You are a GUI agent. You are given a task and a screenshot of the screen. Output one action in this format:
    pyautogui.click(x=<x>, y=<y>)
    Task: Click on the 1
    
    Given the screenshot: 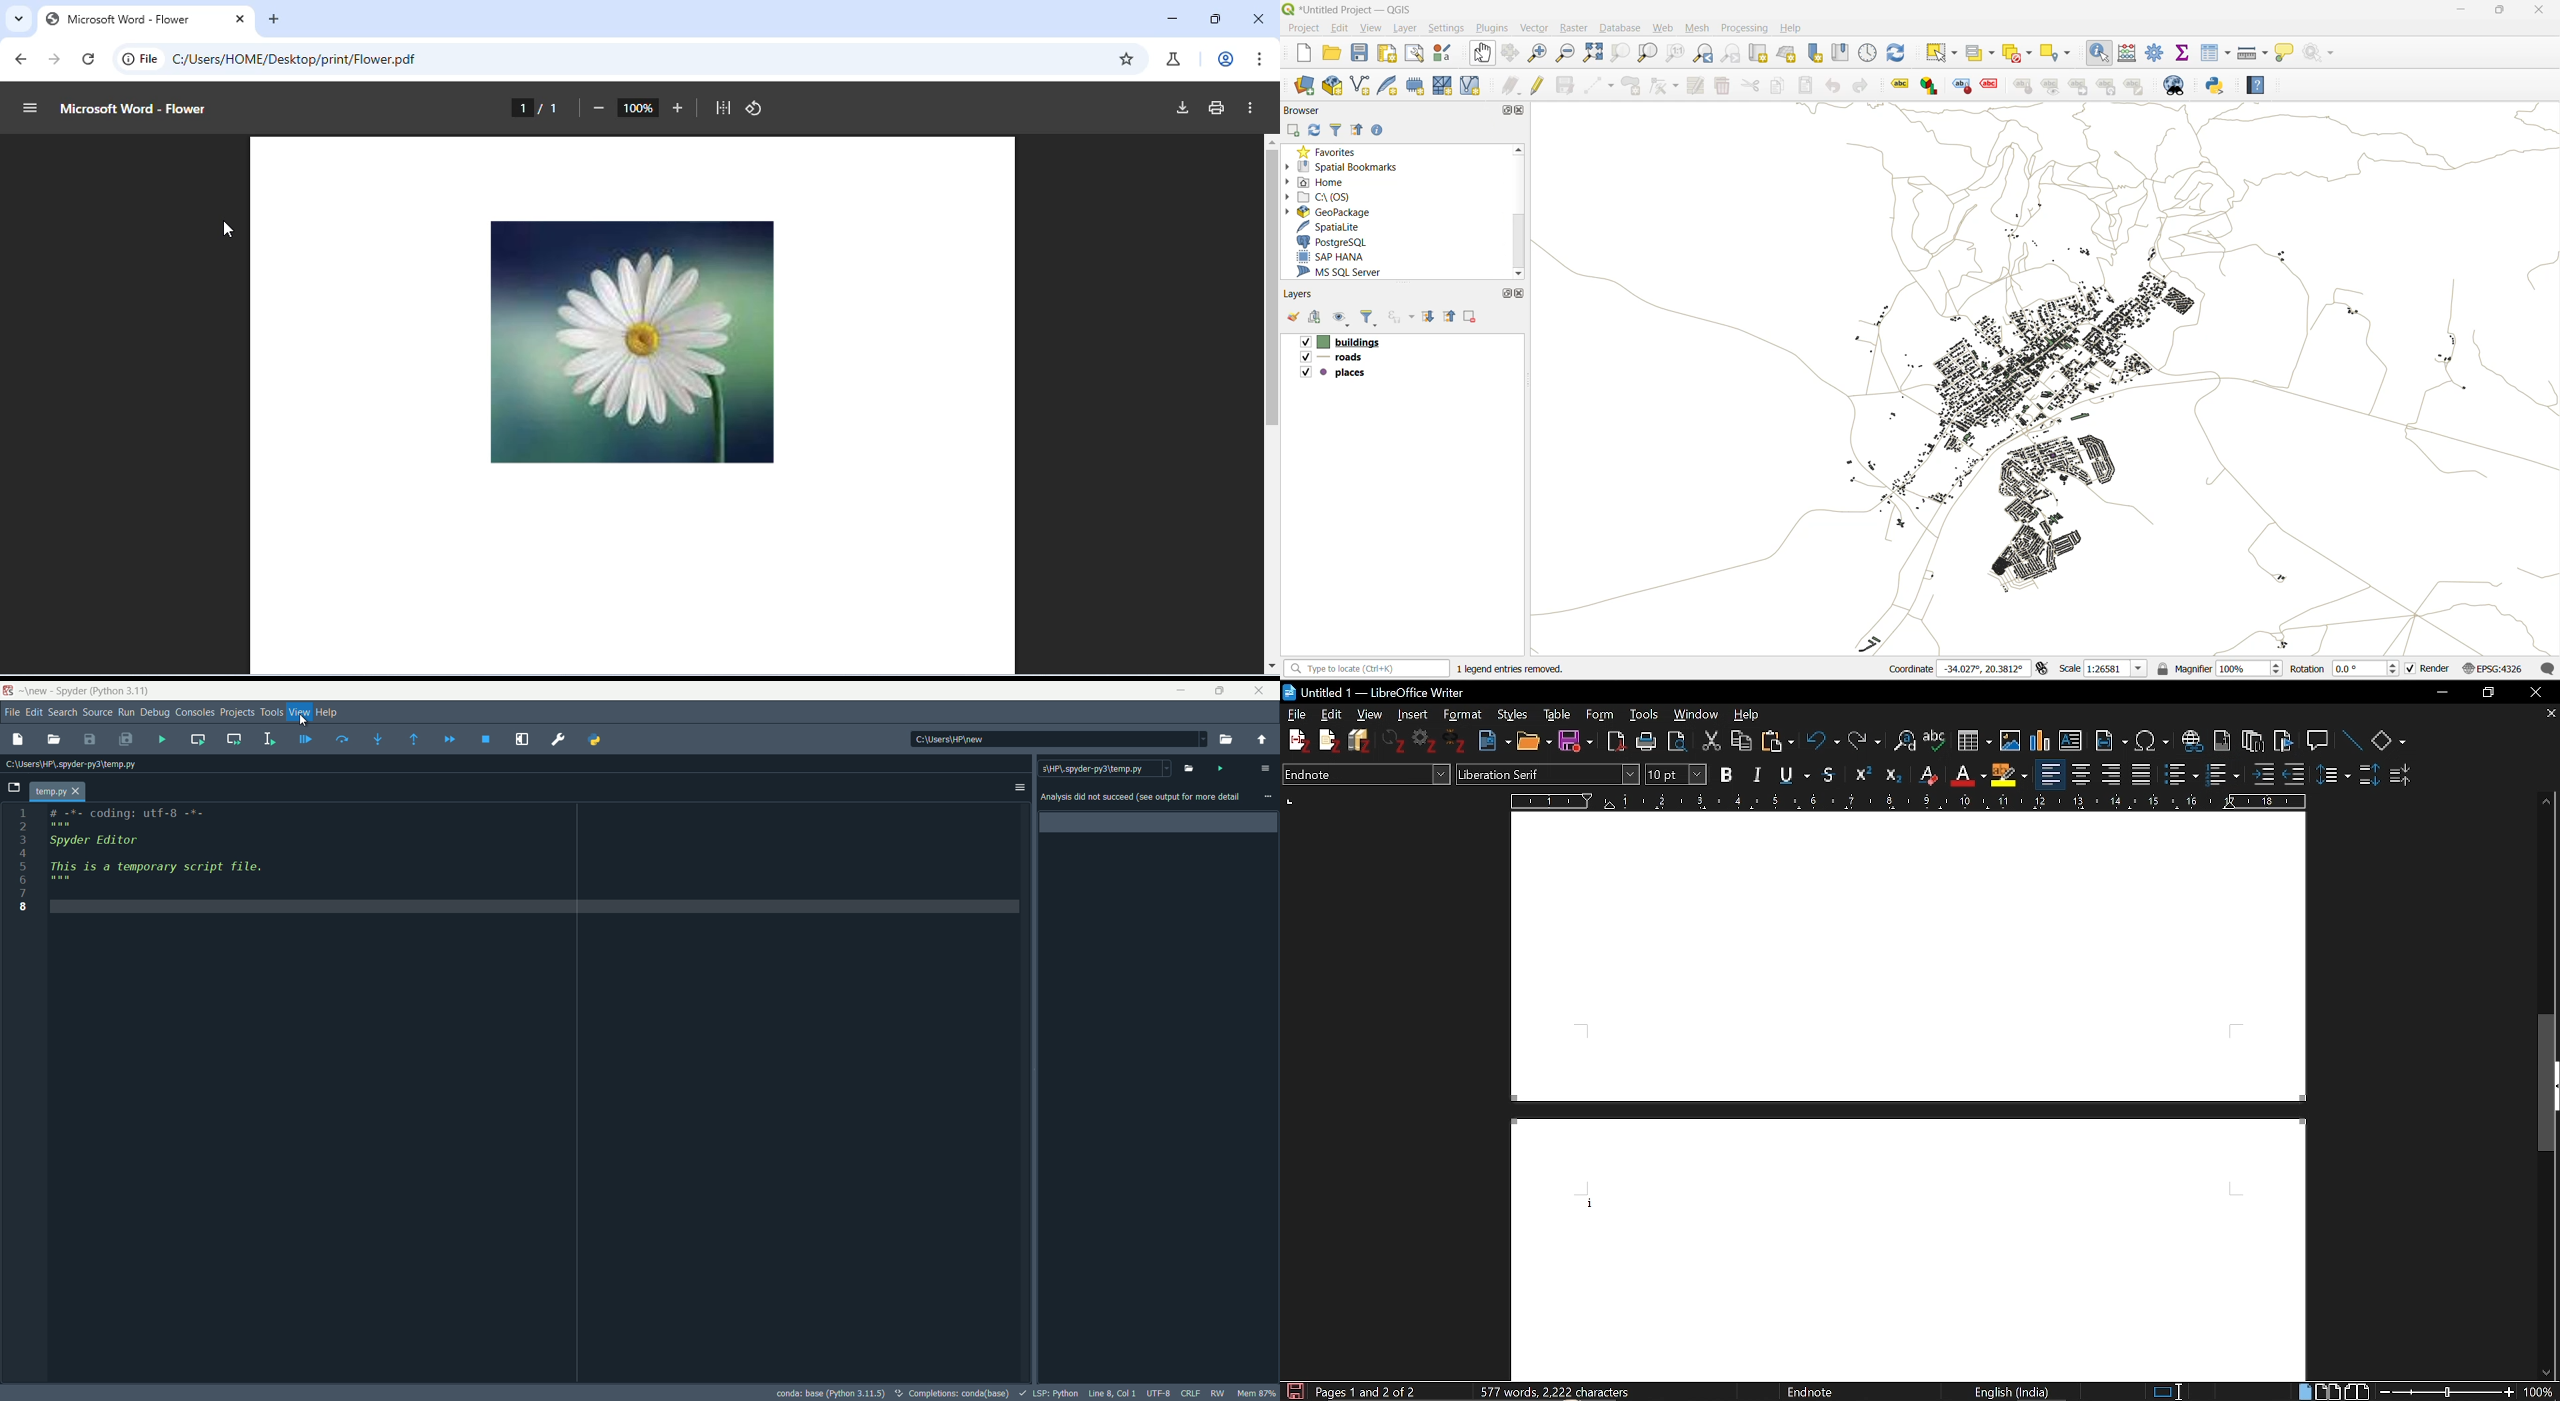 What is the action you would take?
    pyautogui.click(x=22, y=812)
    